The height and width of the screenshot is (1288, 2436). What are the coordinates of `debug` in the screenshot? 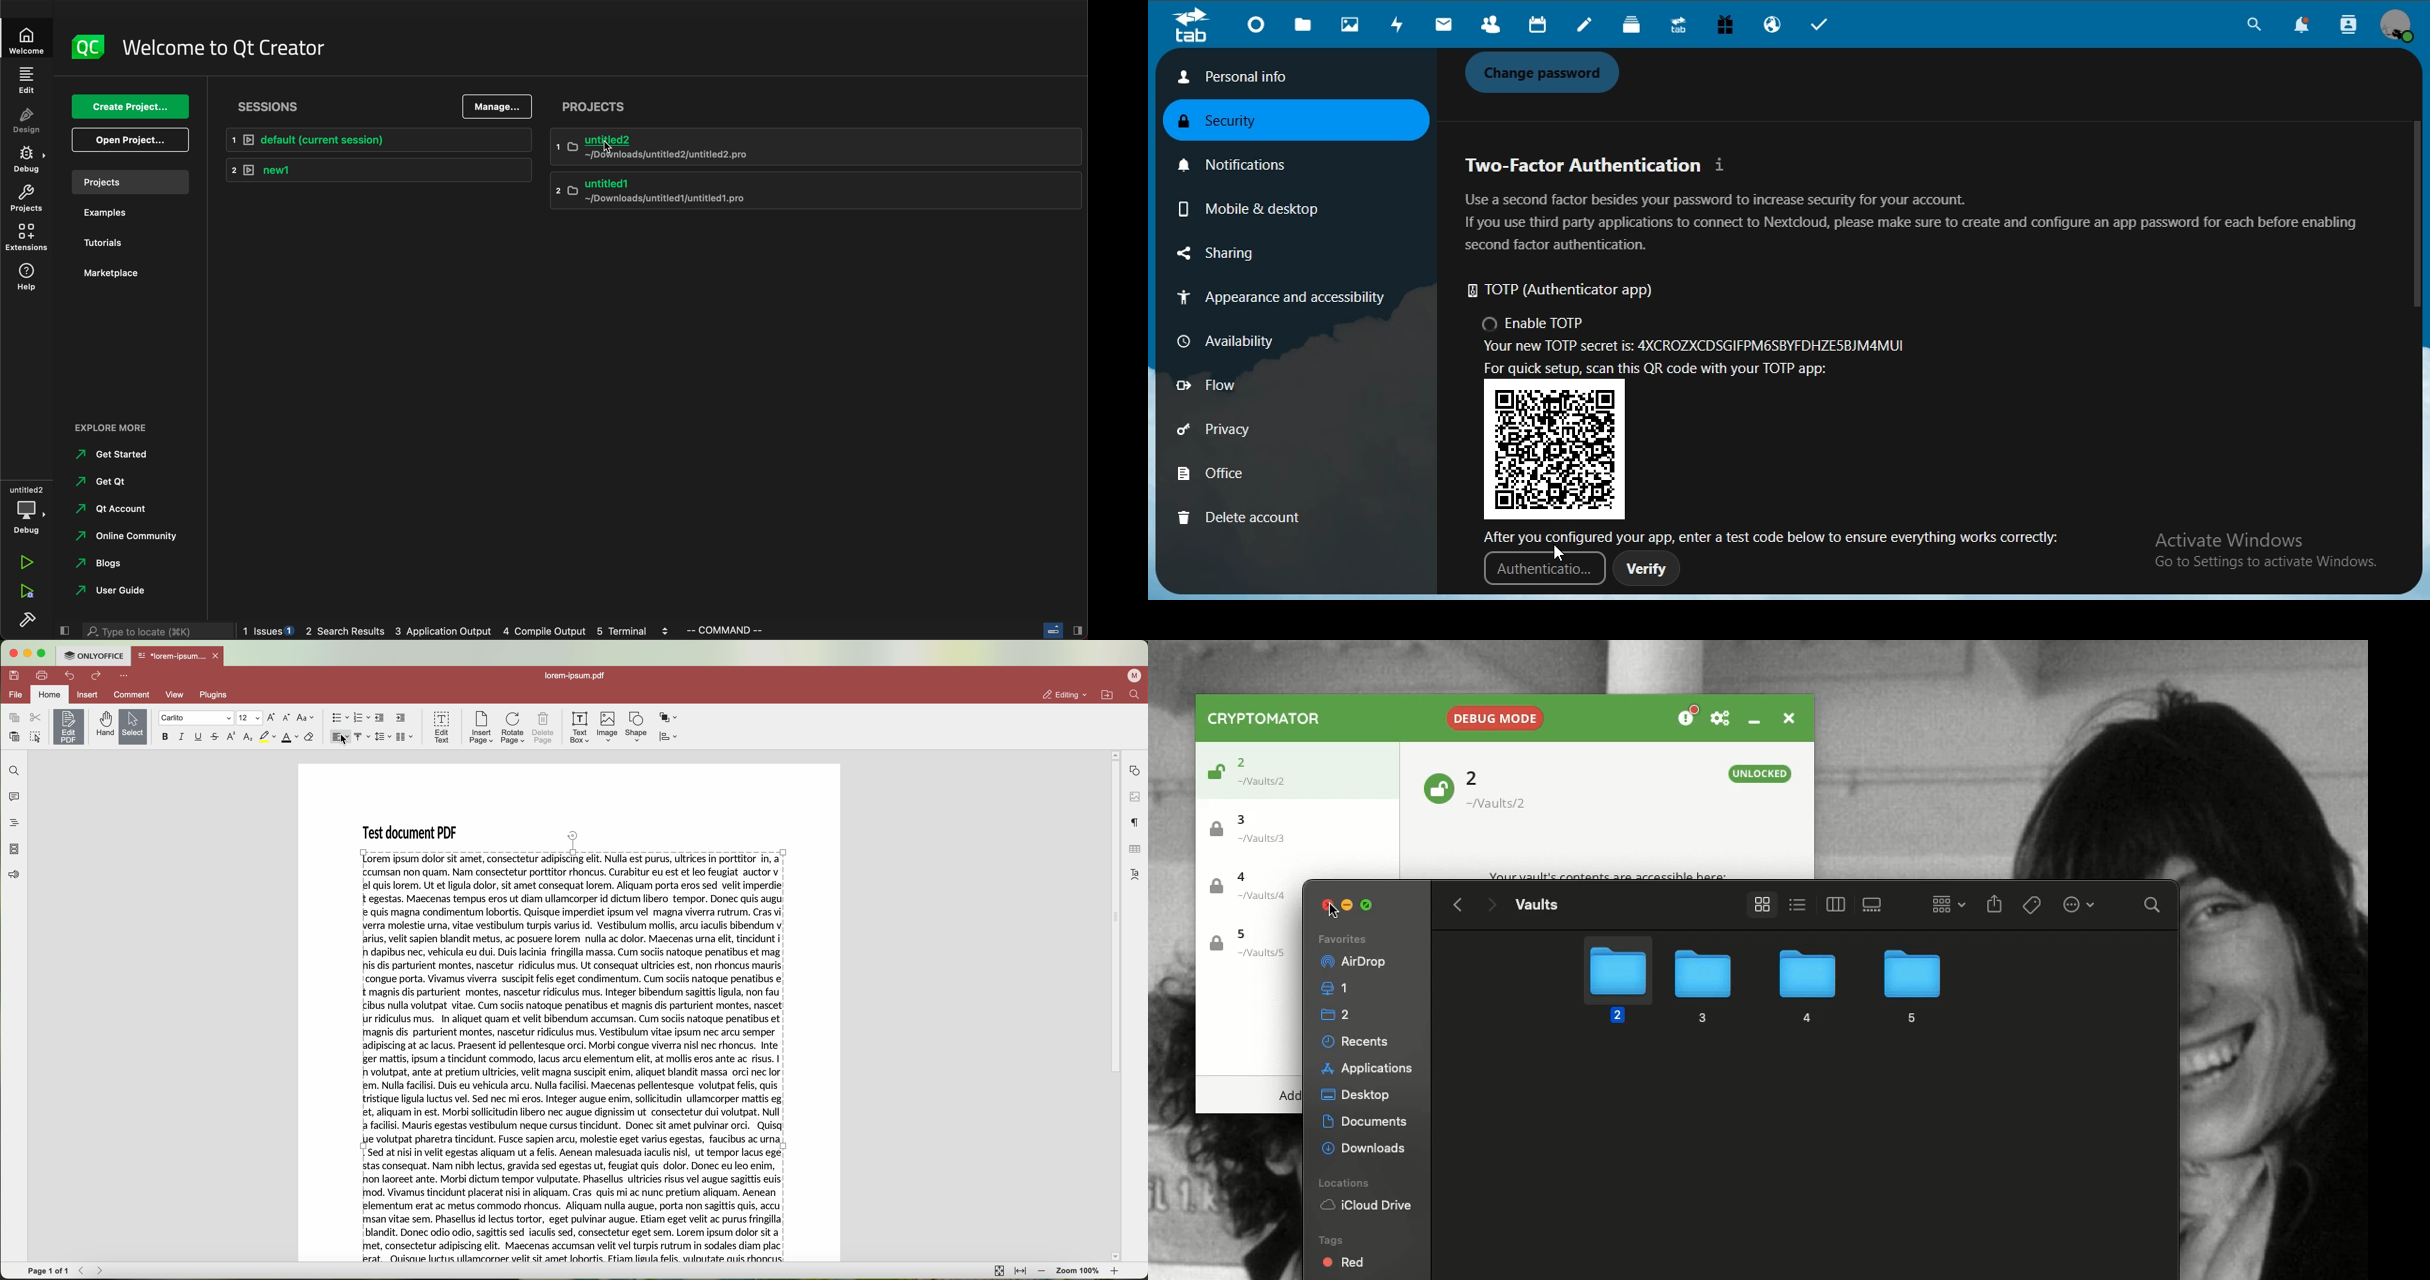 It's located at (29, 158).